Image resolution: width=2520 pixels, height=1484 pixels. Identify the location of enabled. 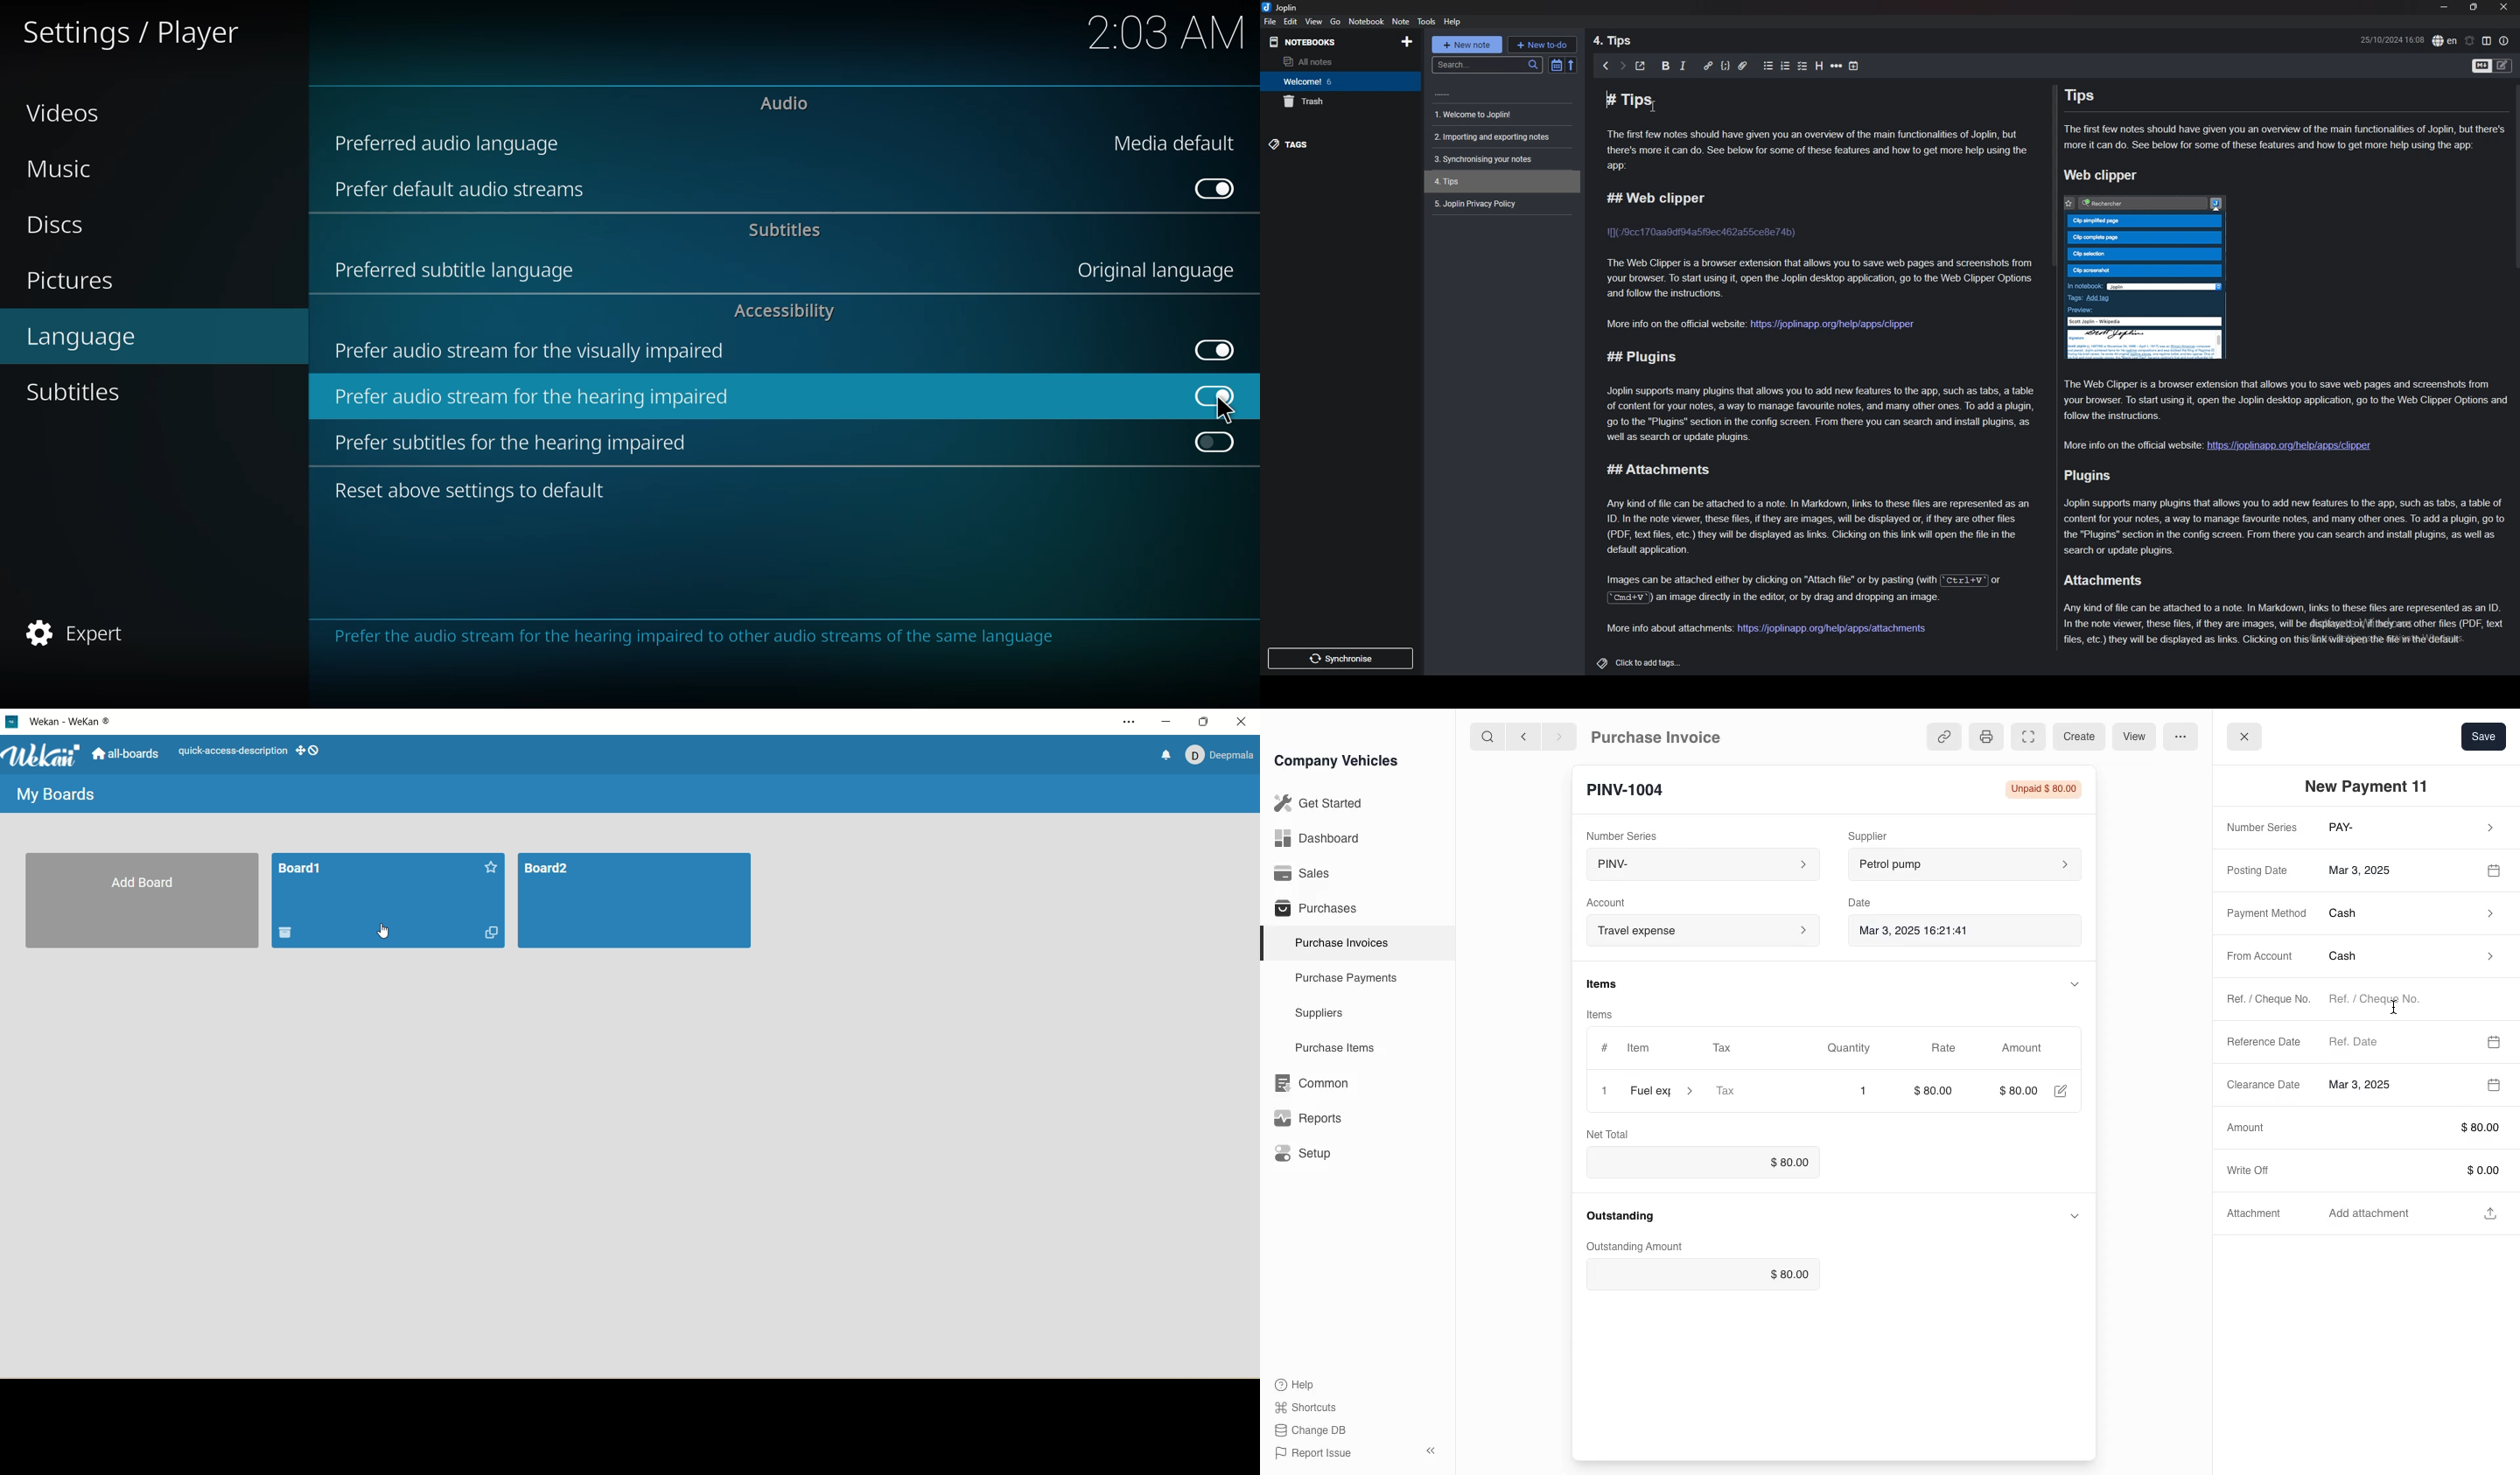
(1214, 188).